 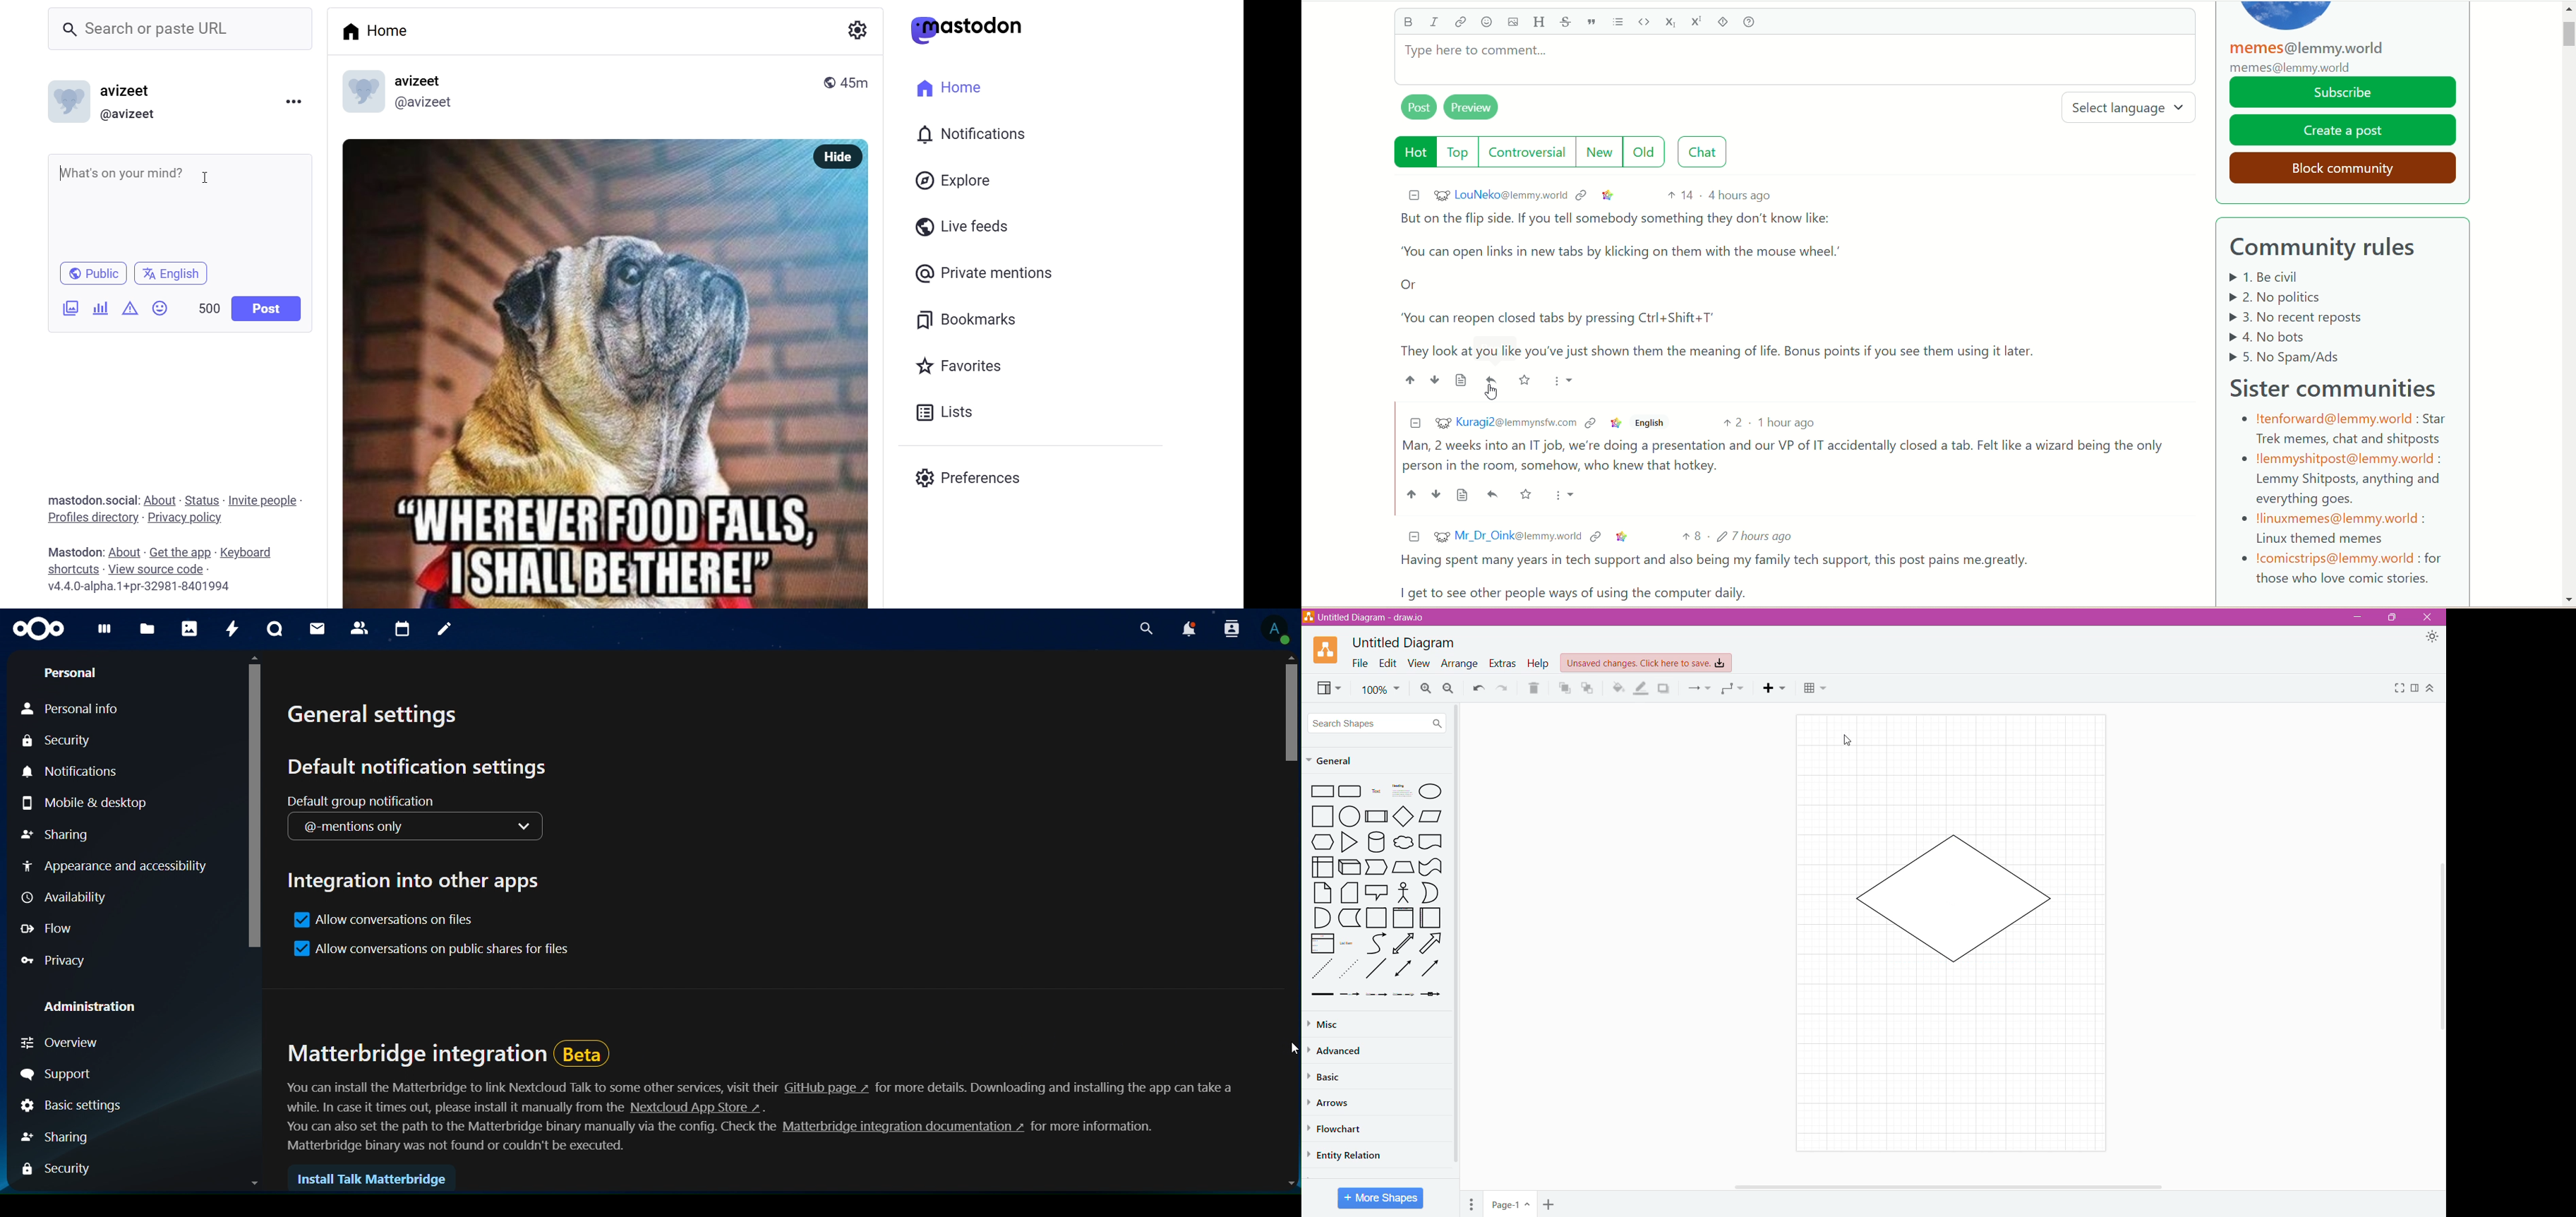 I want to click on Curves, so click(x=1377, y=943).